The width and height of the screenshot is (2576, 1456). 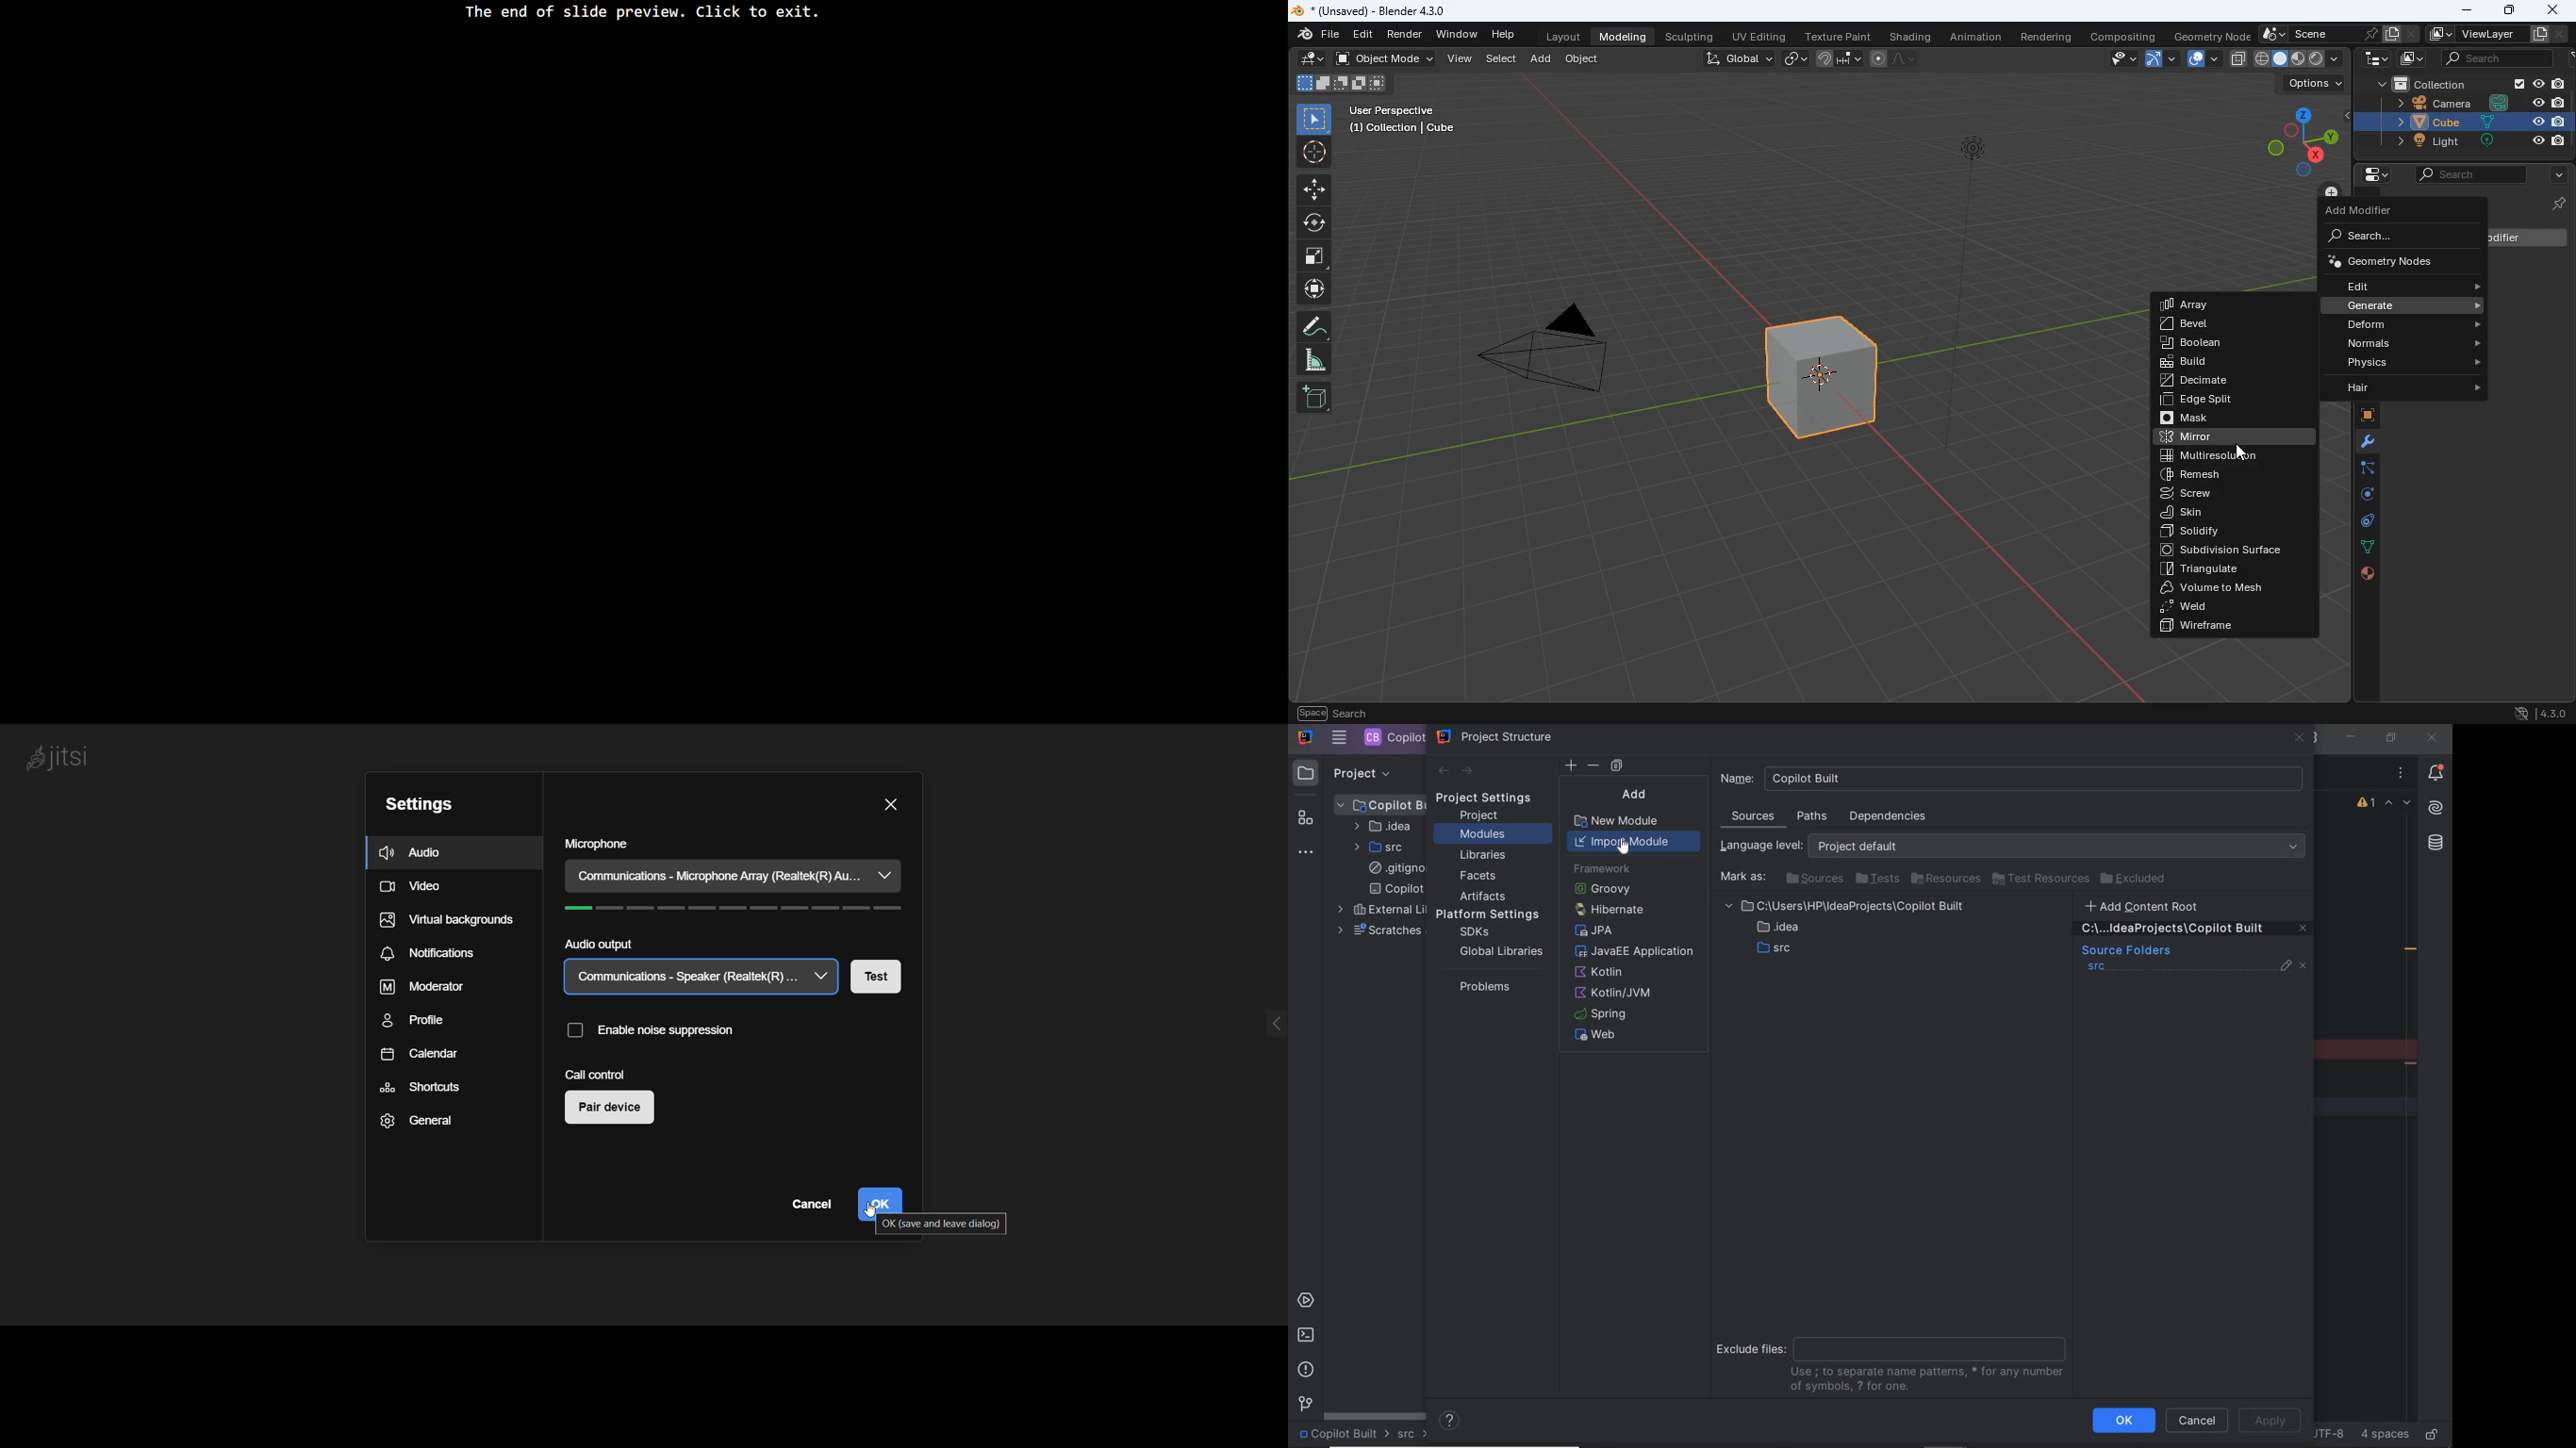 What do you see at coordinates (1693, 36) in the screenshot?
I see `sculpting` at bounding box center [1693, 36].